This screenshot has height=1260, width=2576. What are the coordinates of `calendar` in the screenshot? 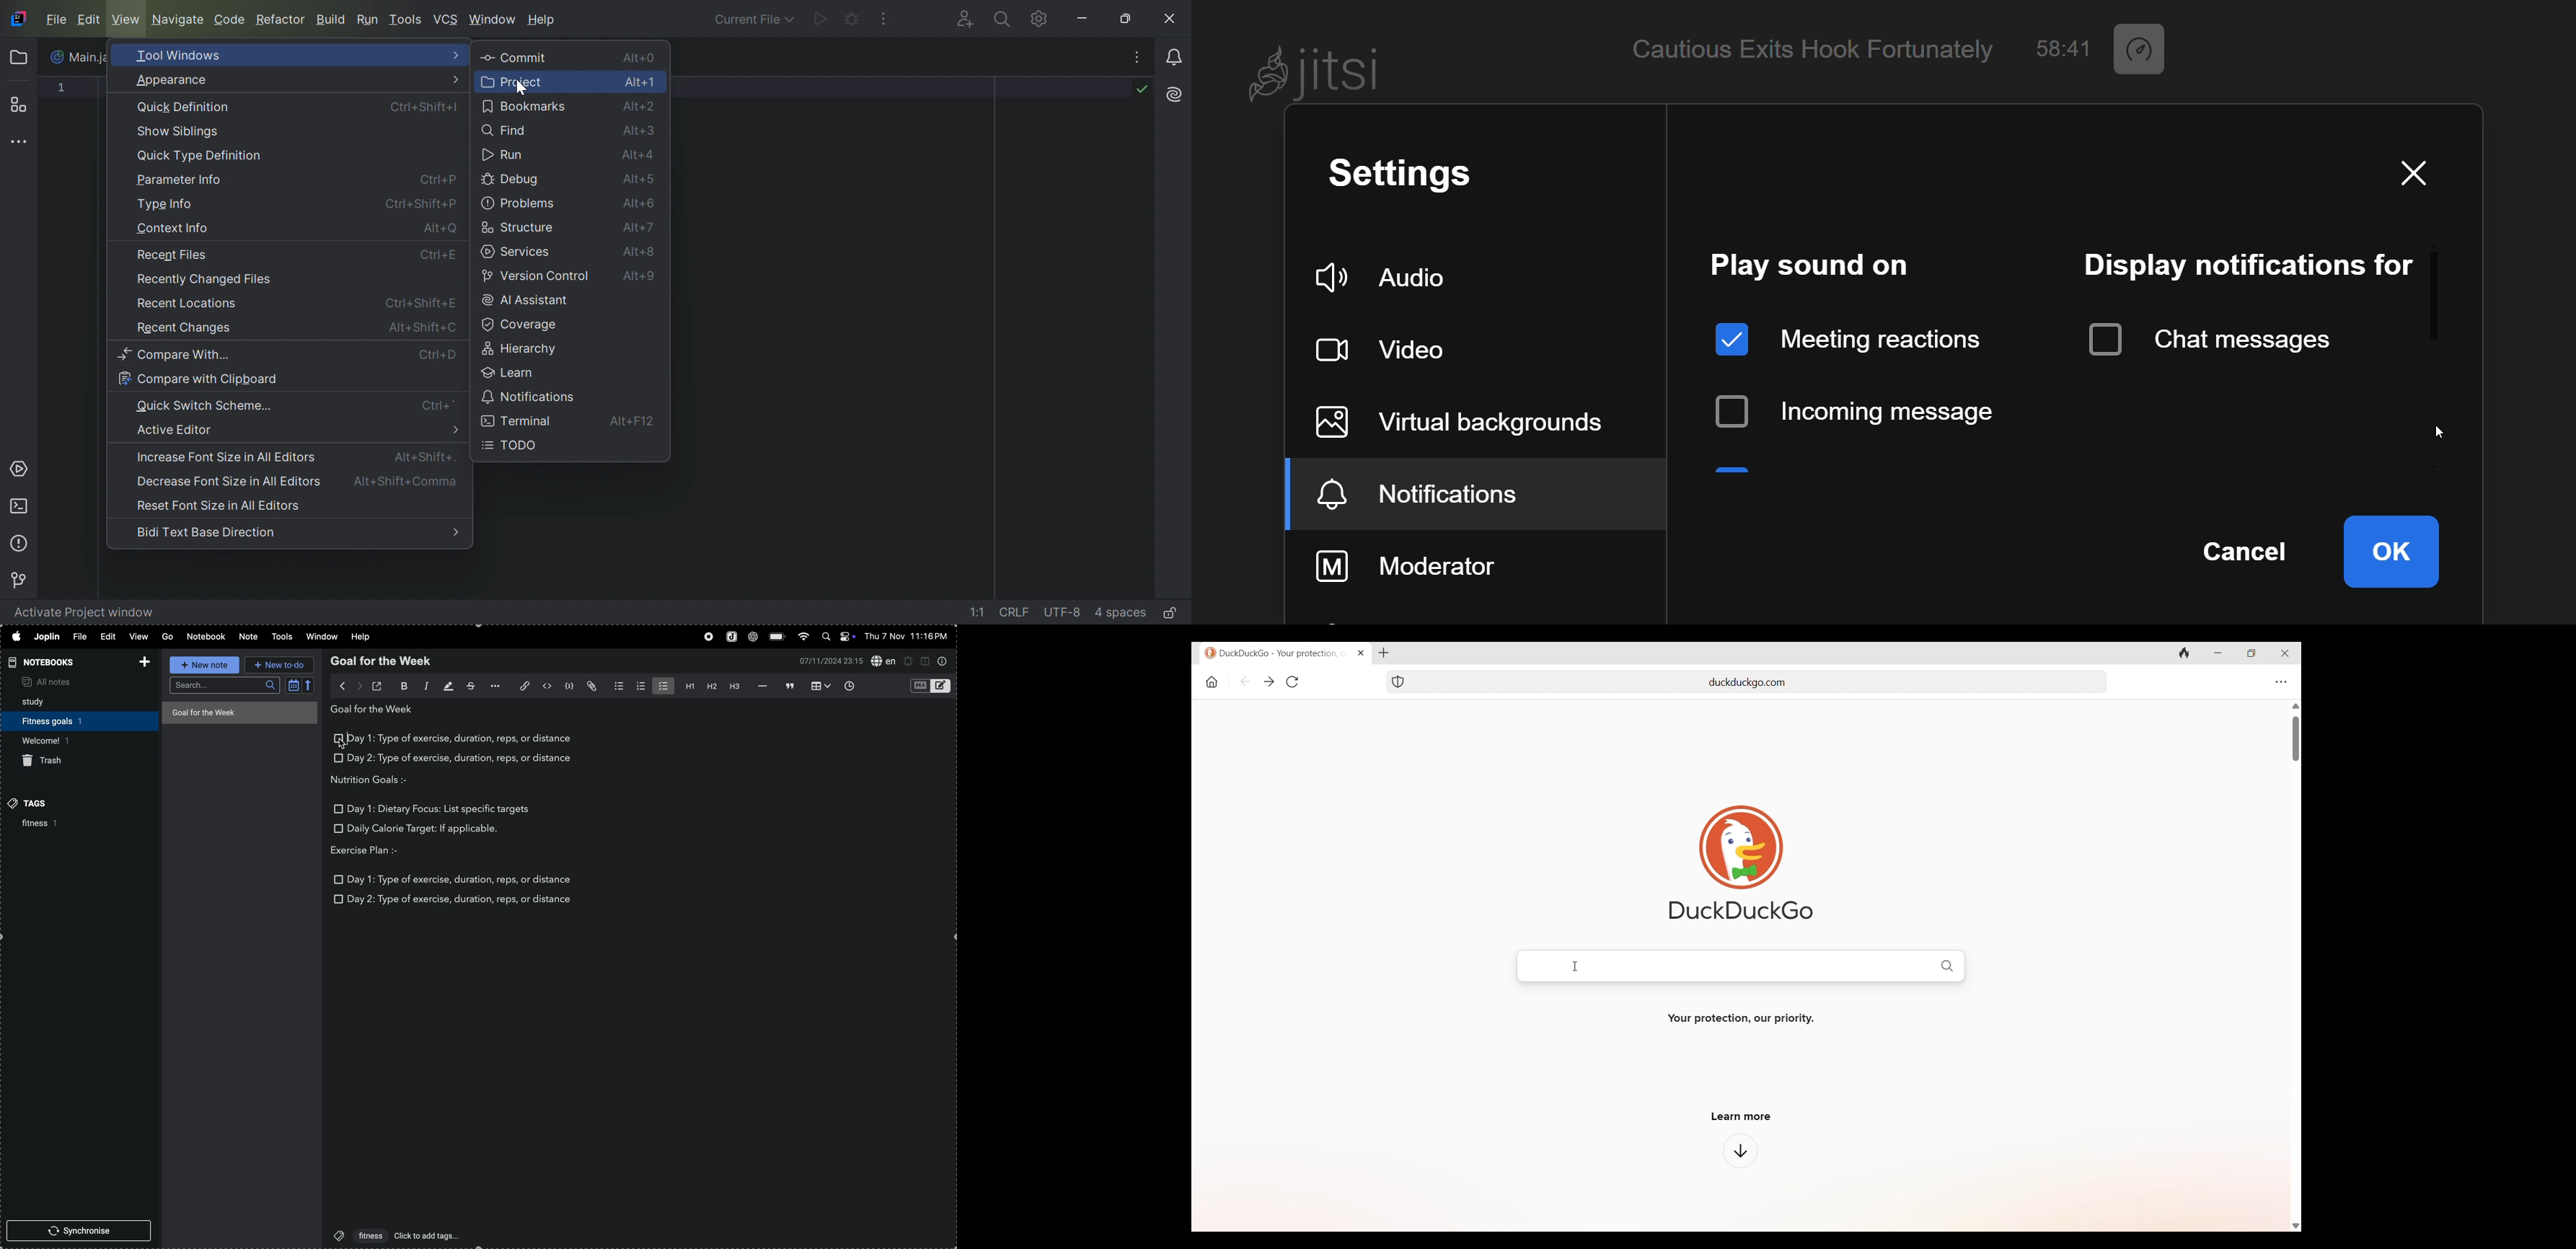 It's located at (300, 687).